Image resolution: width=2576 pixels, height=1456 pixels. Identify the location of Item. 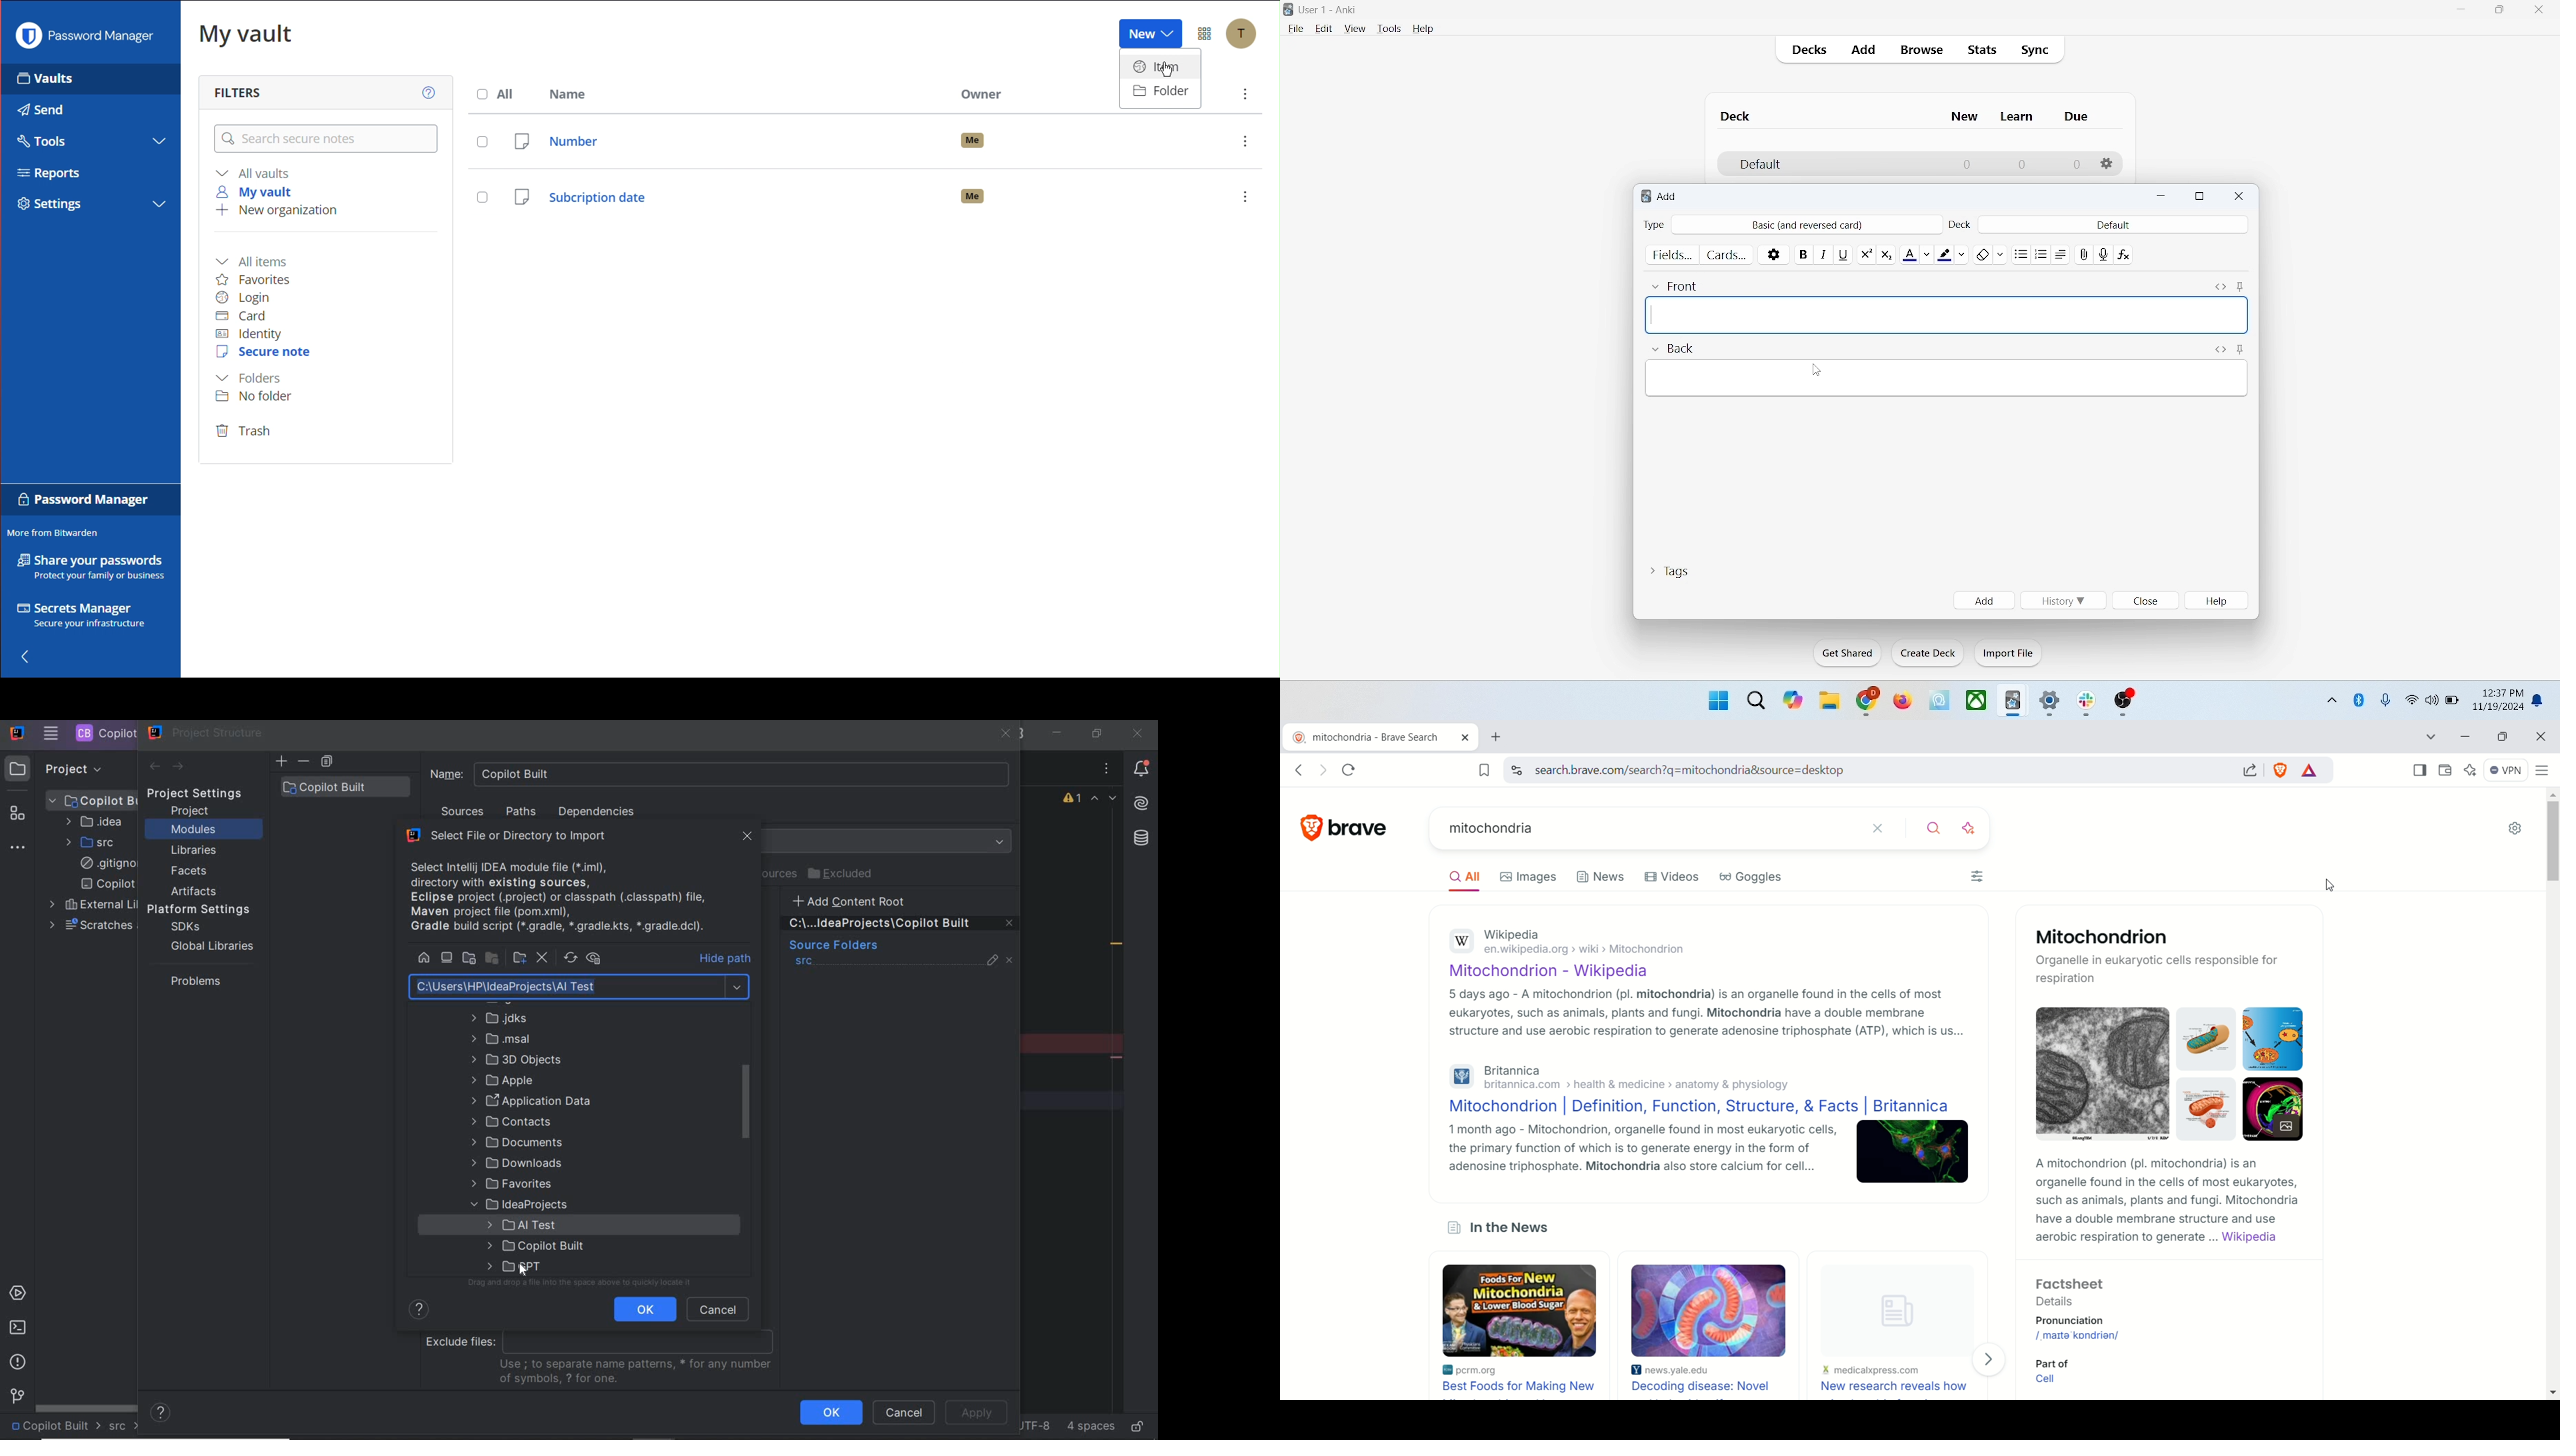
(1157, 65).